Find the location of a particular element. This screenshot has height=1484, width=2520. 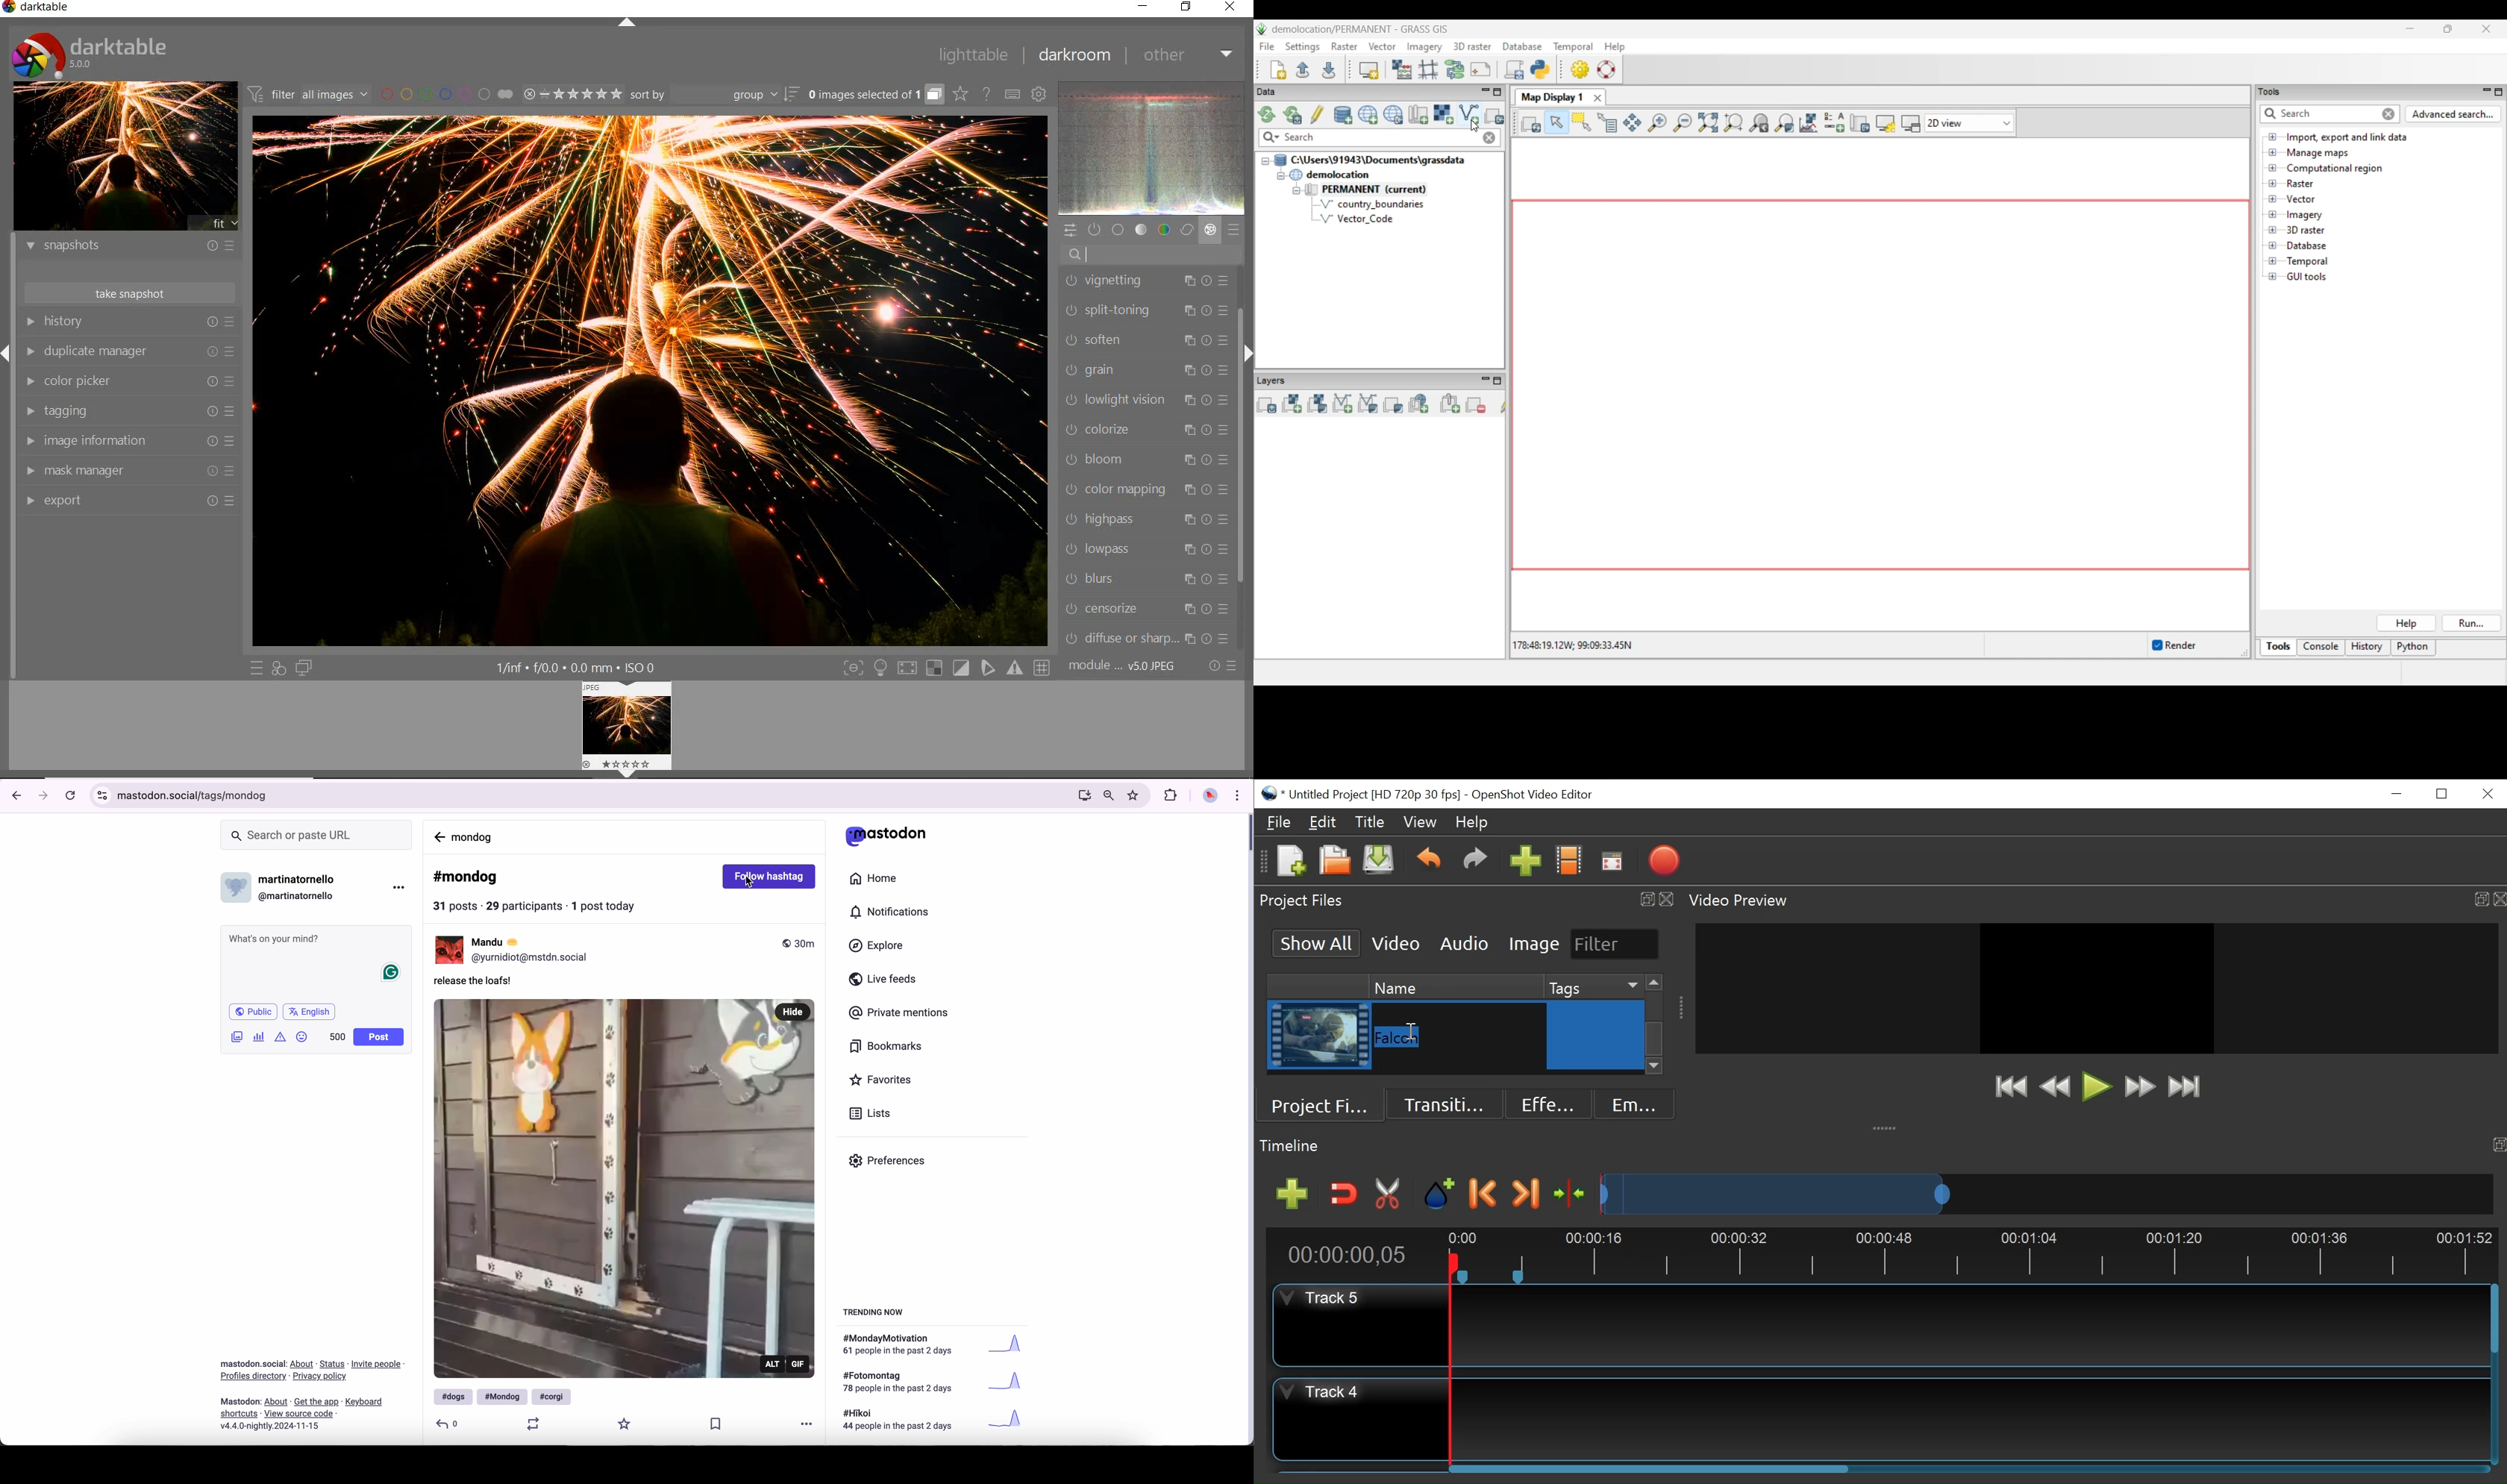

post a message is located at coordinates (317, 940).